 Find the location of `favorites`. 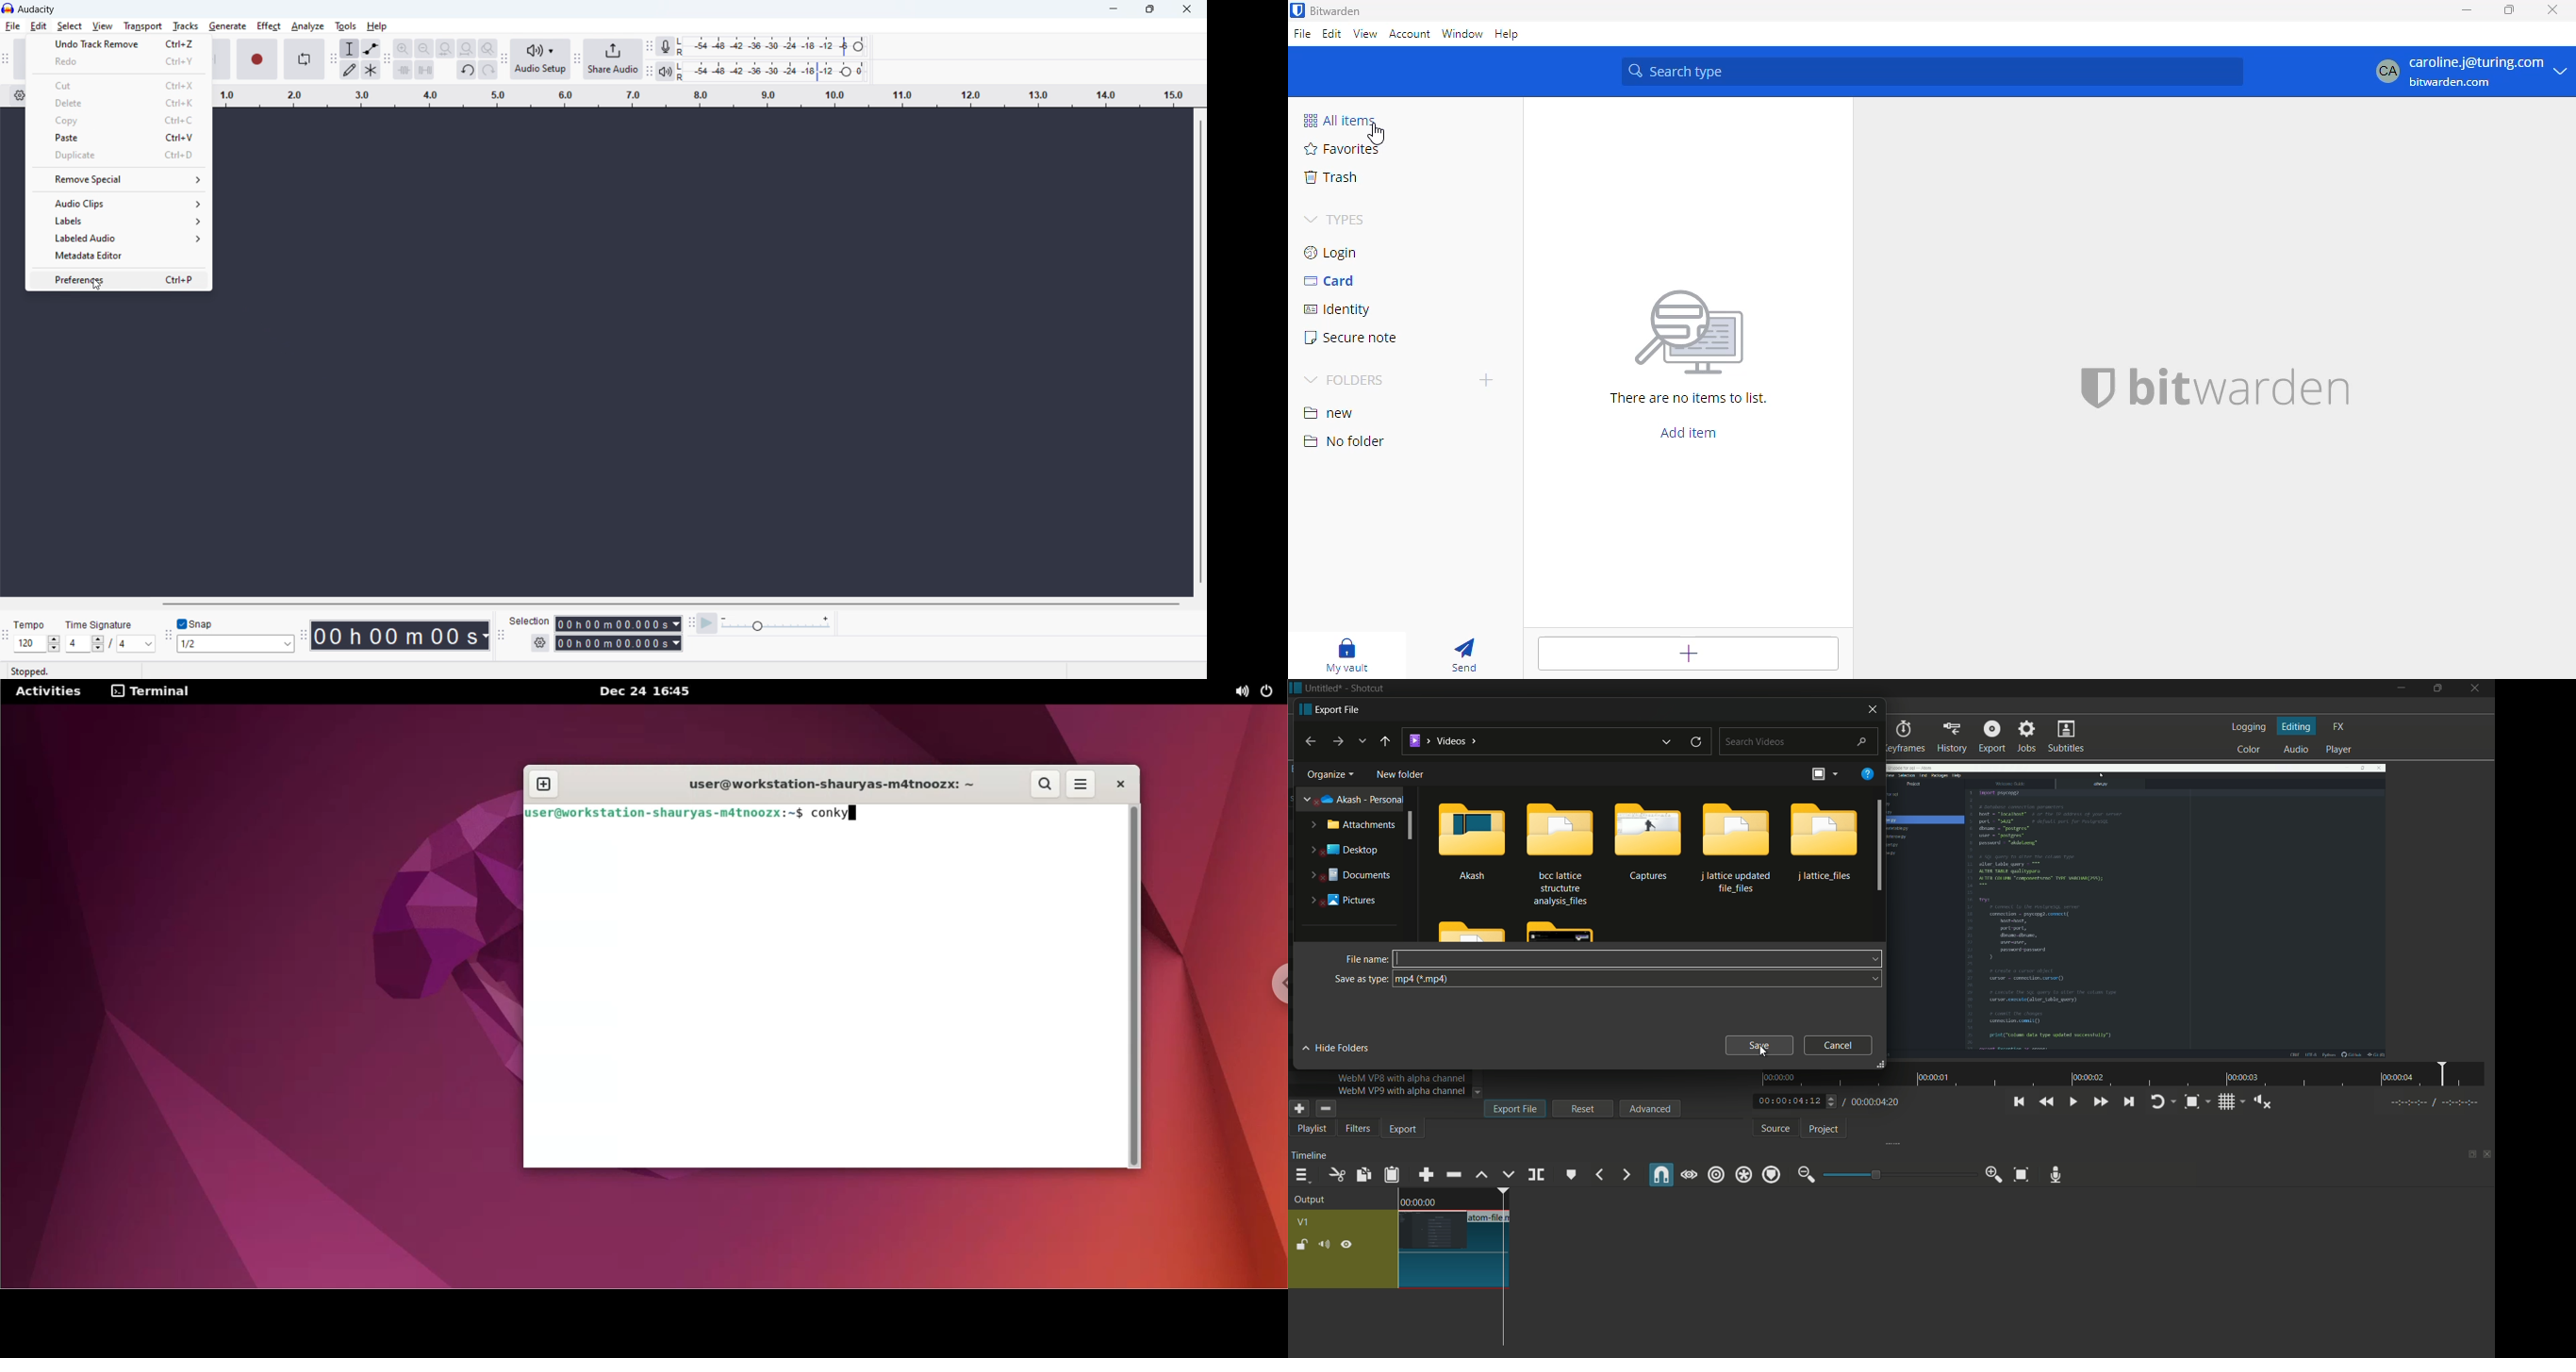

favorites is located at coordinates (1341, 148).